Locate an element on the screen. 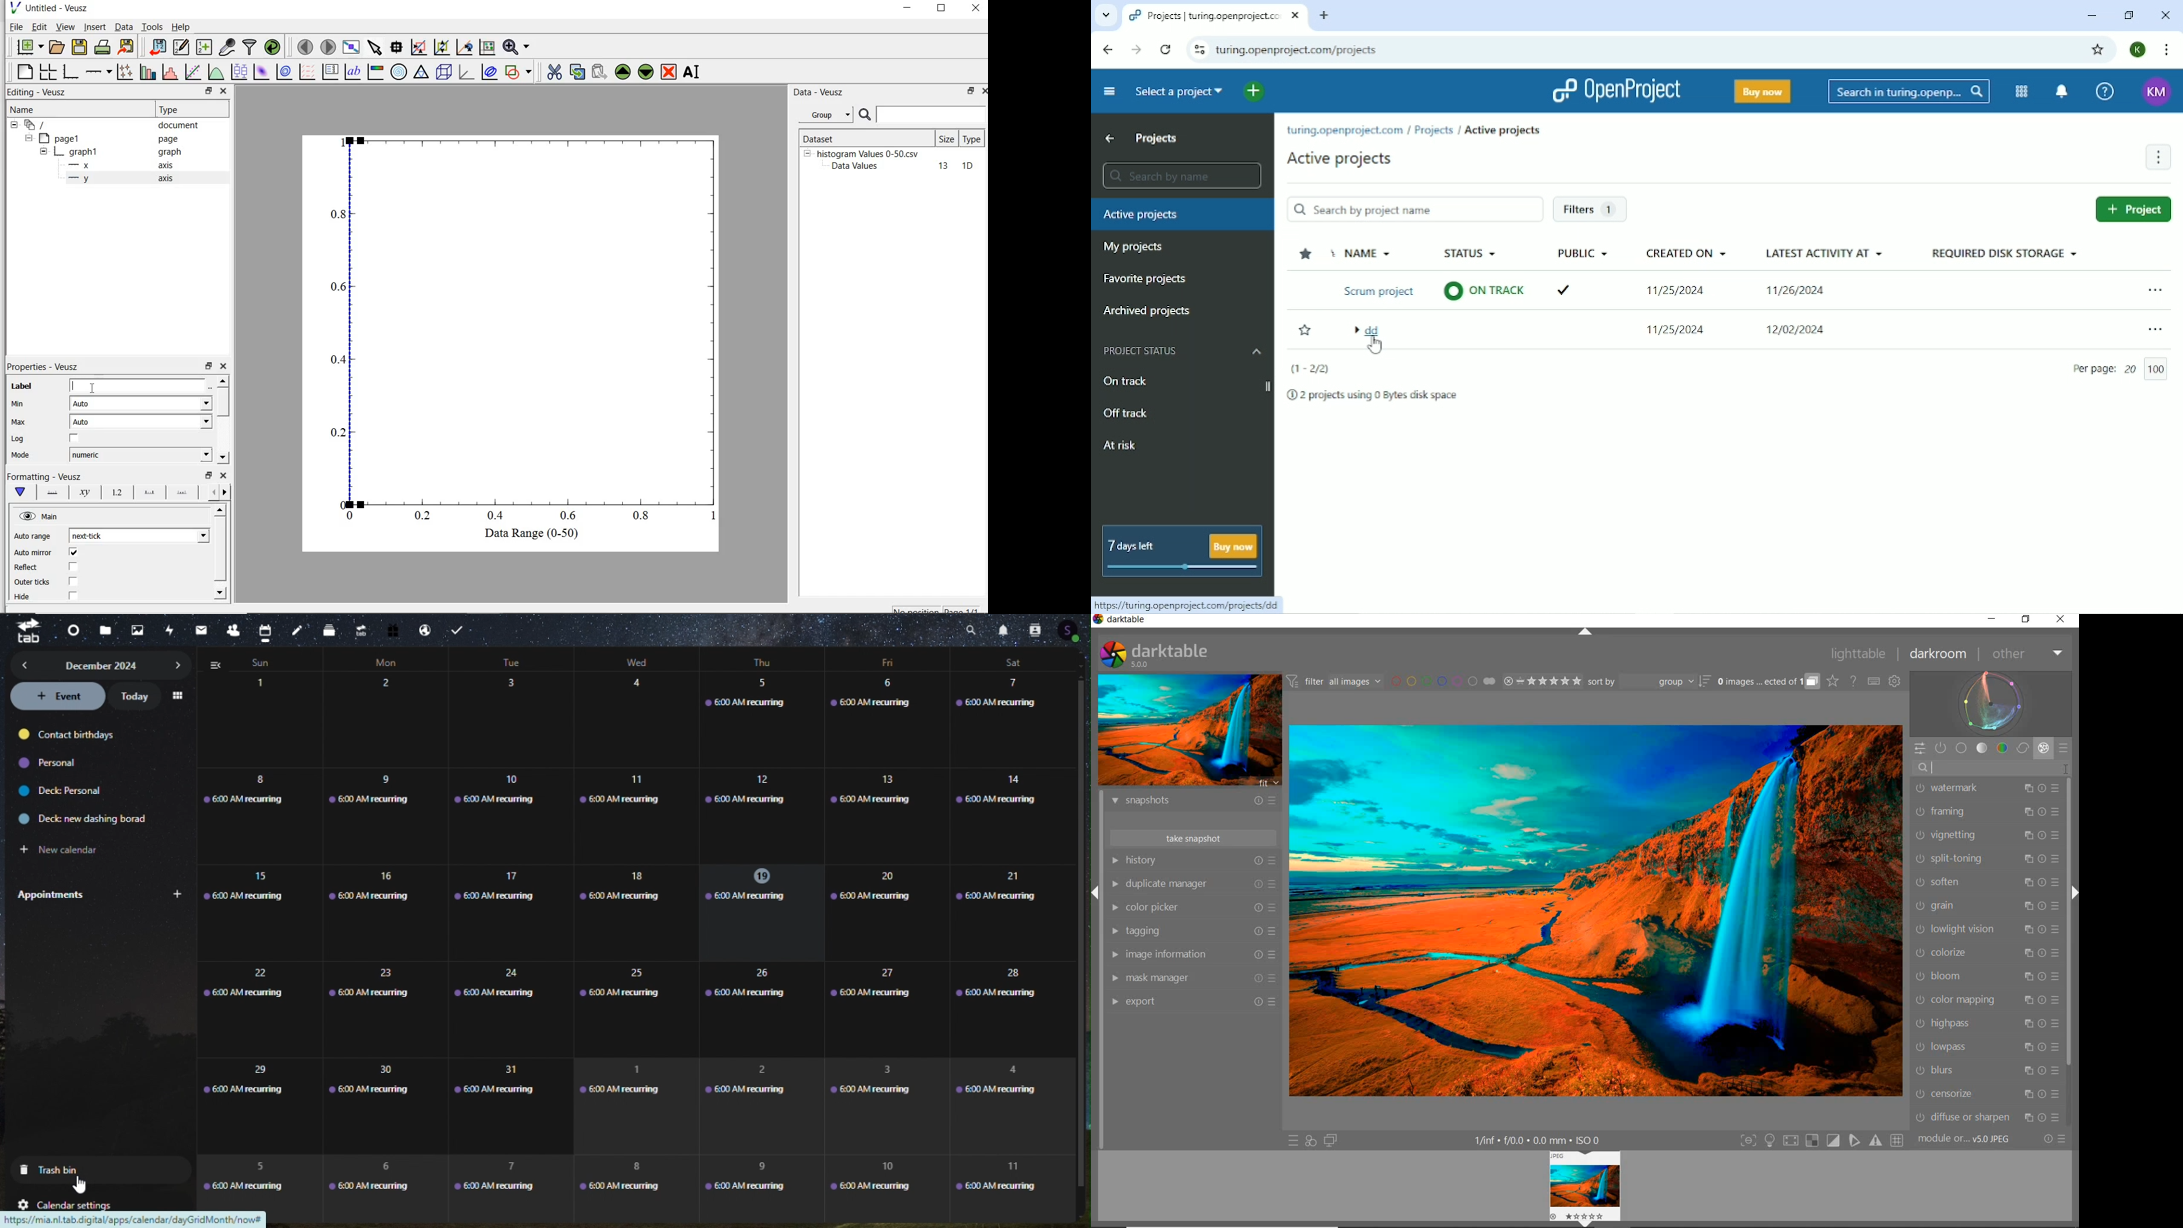  3 is located at coordinates (517, 721).